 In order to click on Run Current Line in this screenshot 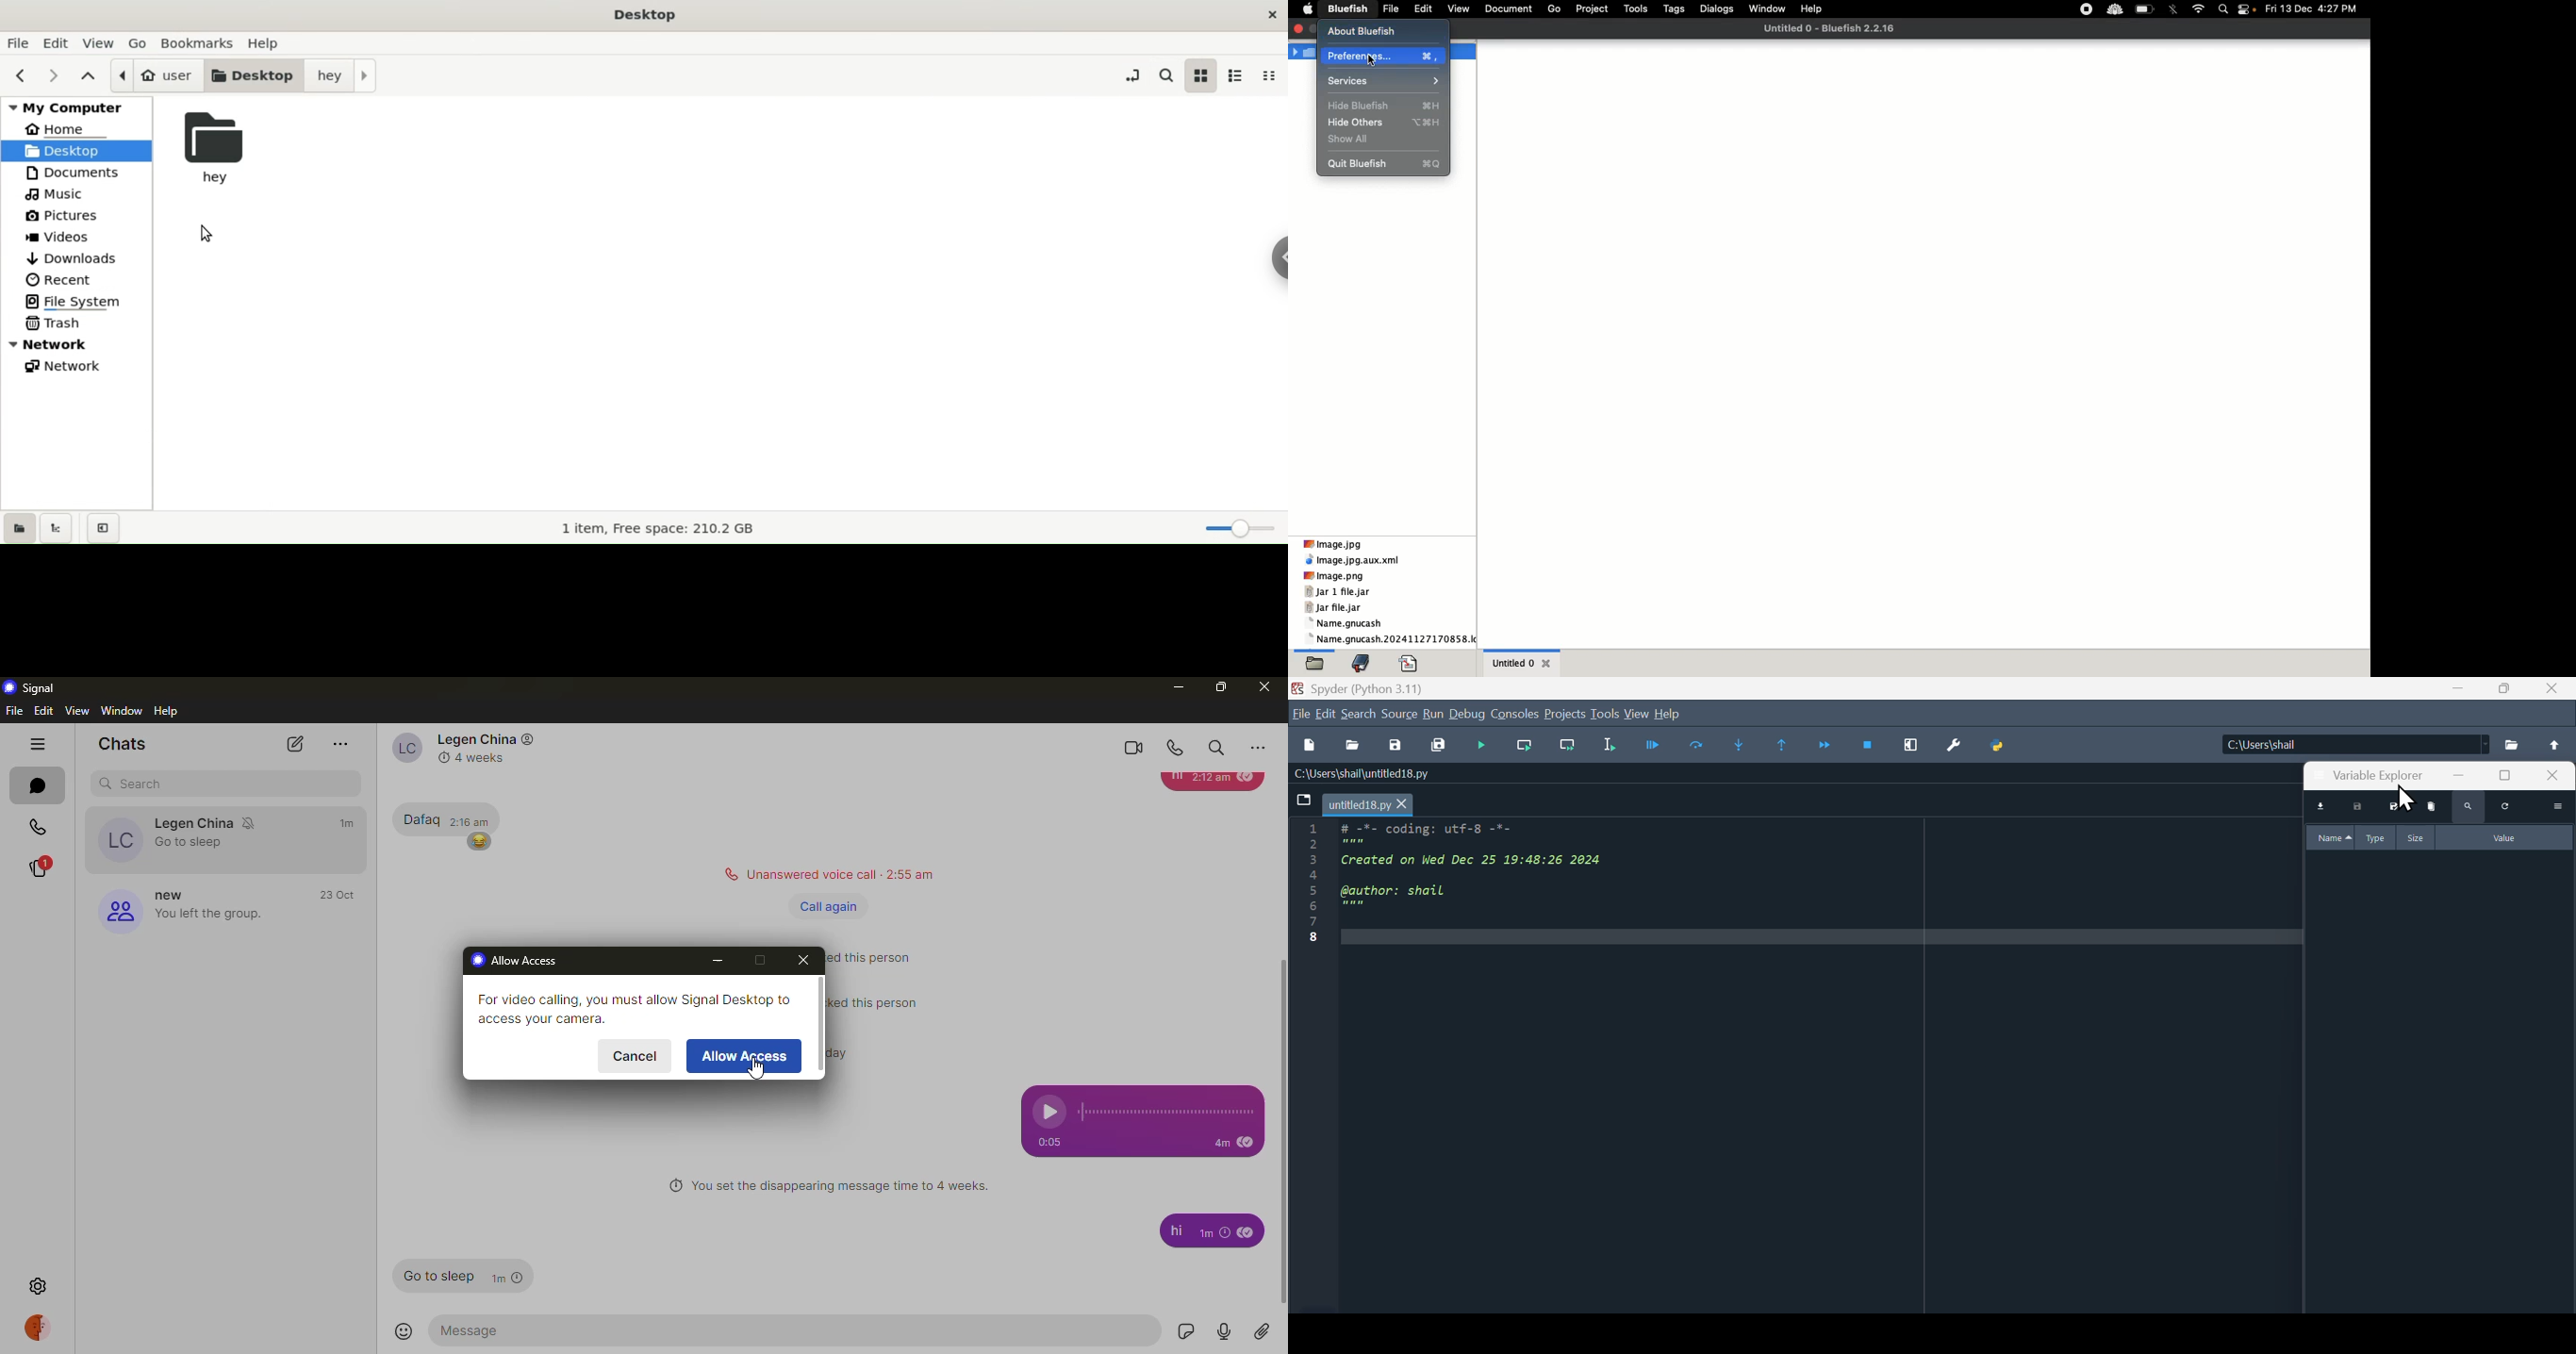, I will do `click(1705, 749)`.